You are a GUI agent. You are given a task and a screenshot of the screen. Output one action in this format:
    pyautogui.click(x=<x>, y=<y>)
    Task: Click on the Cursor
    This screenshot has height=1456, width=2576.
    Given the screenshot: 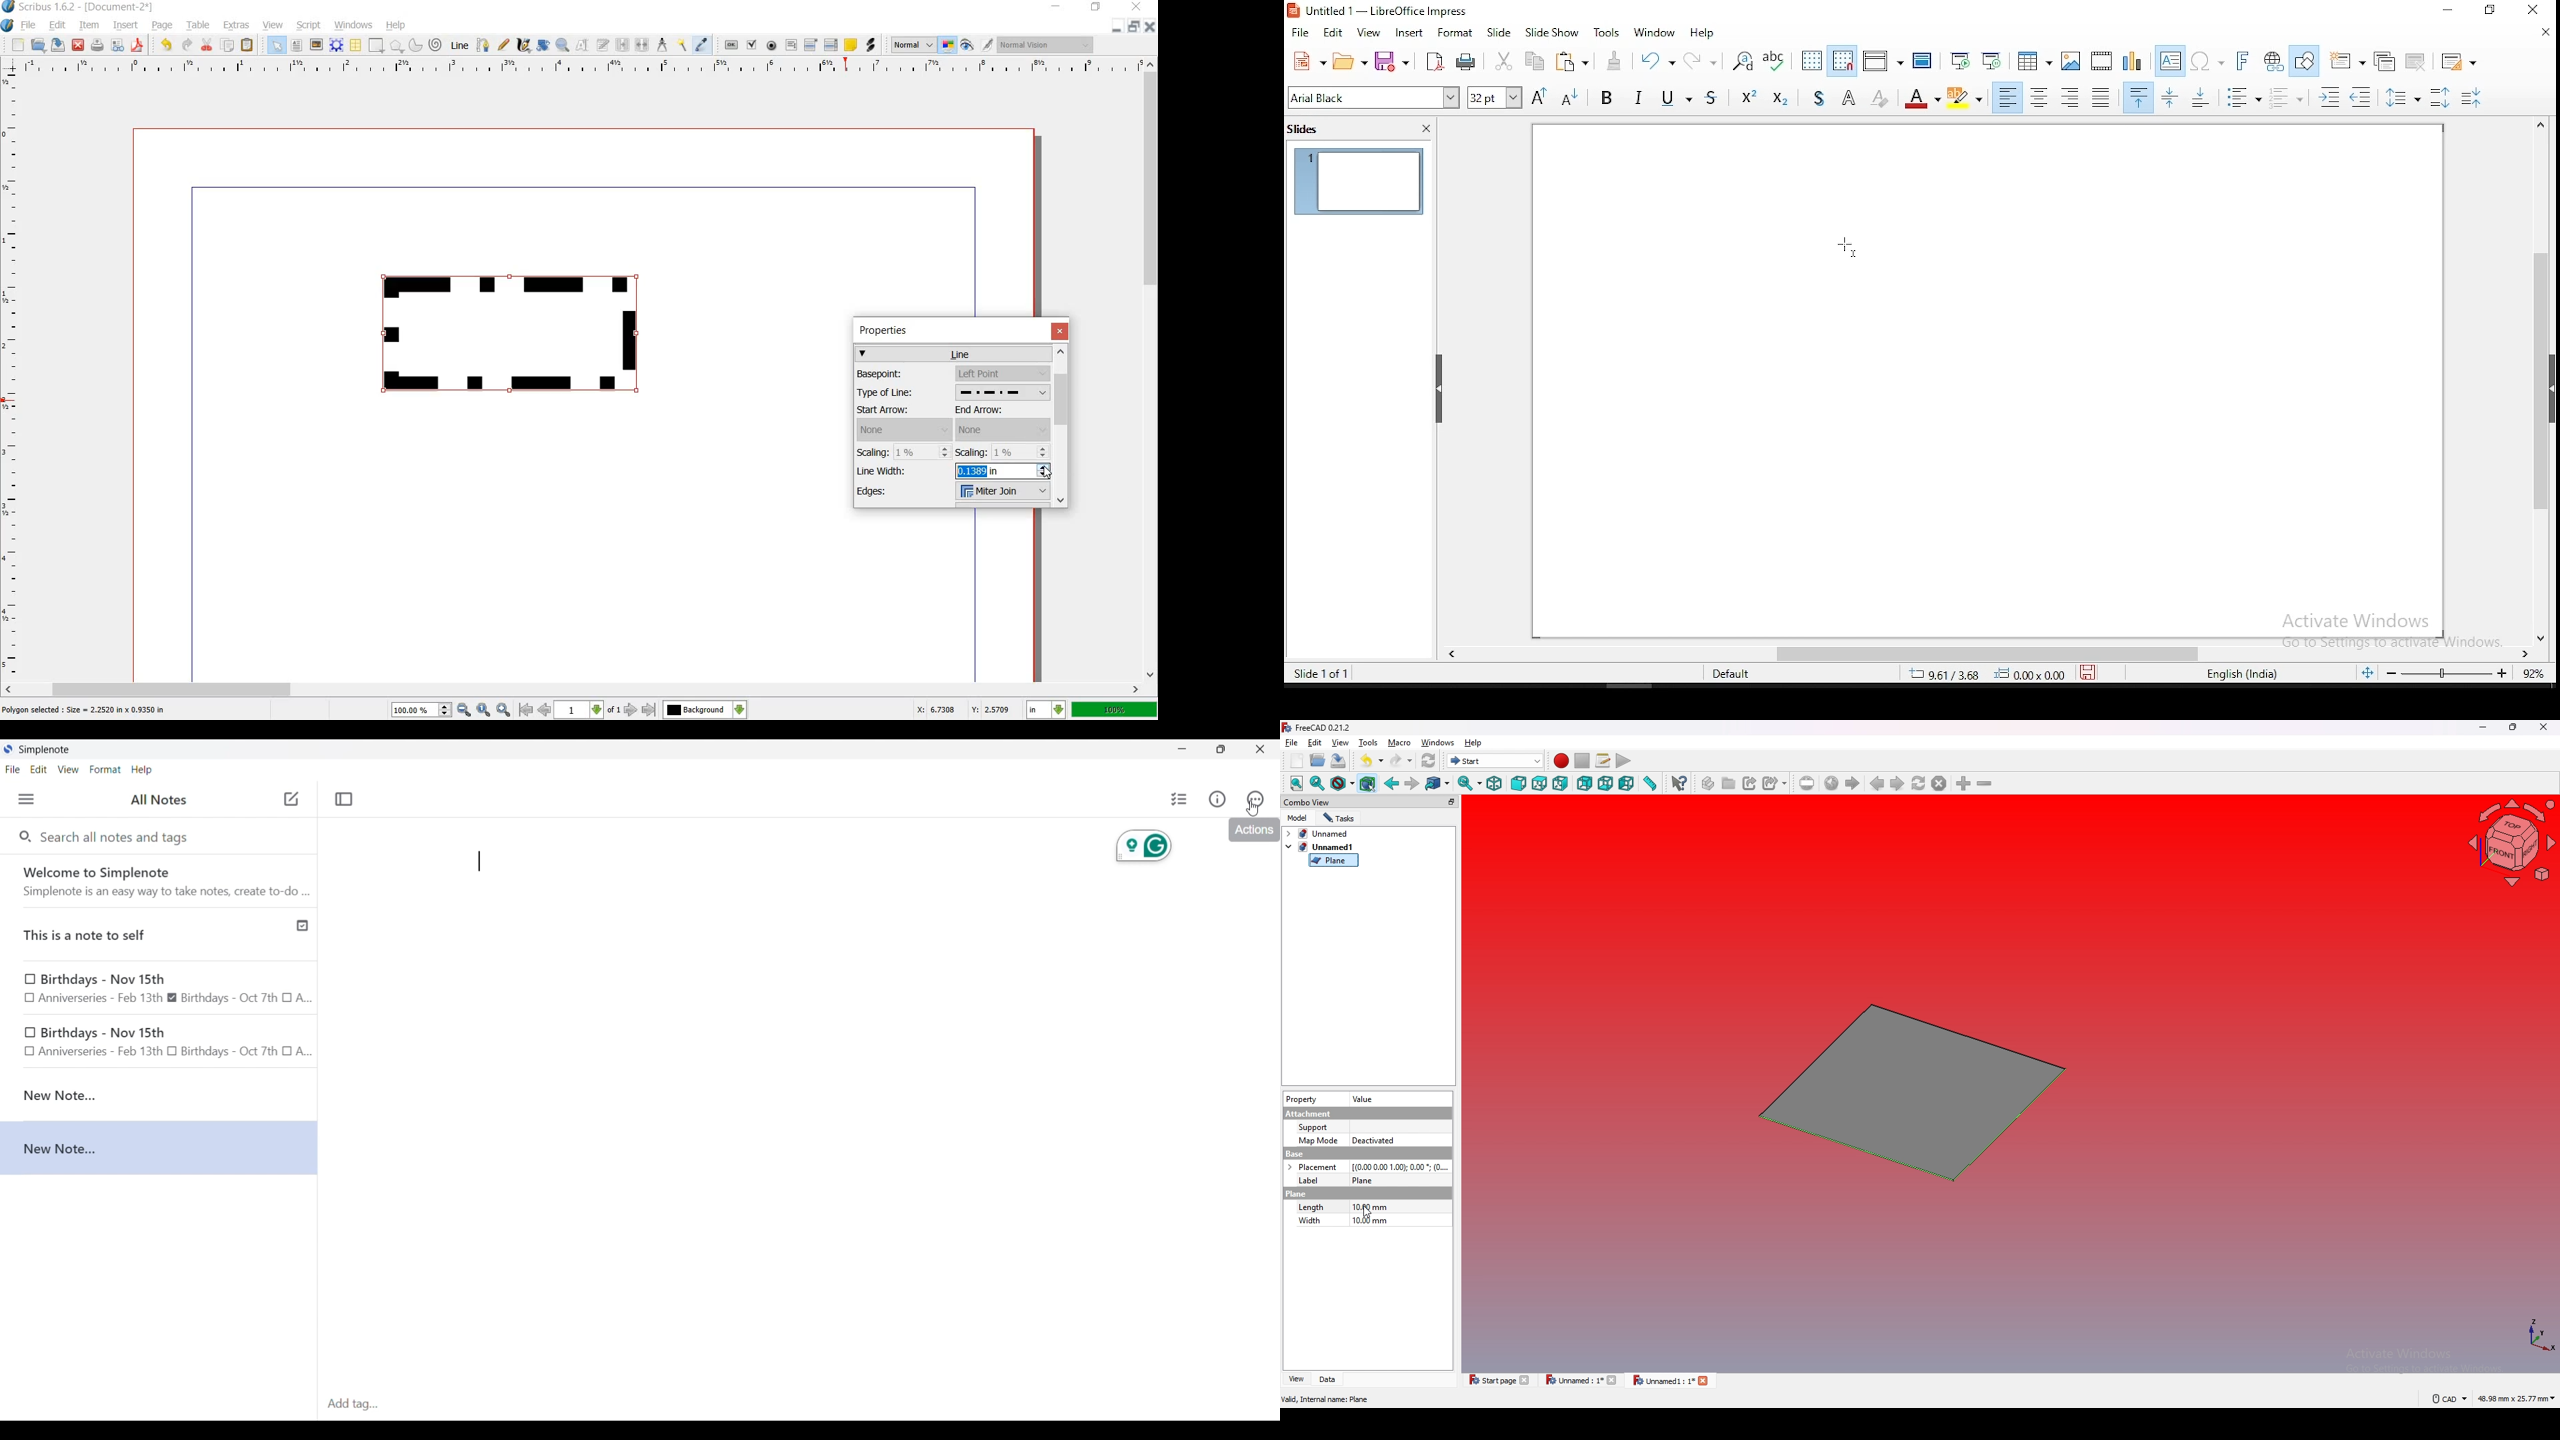 What is the action you would take?
    pyautogui.click(x=1048, y=471)
    